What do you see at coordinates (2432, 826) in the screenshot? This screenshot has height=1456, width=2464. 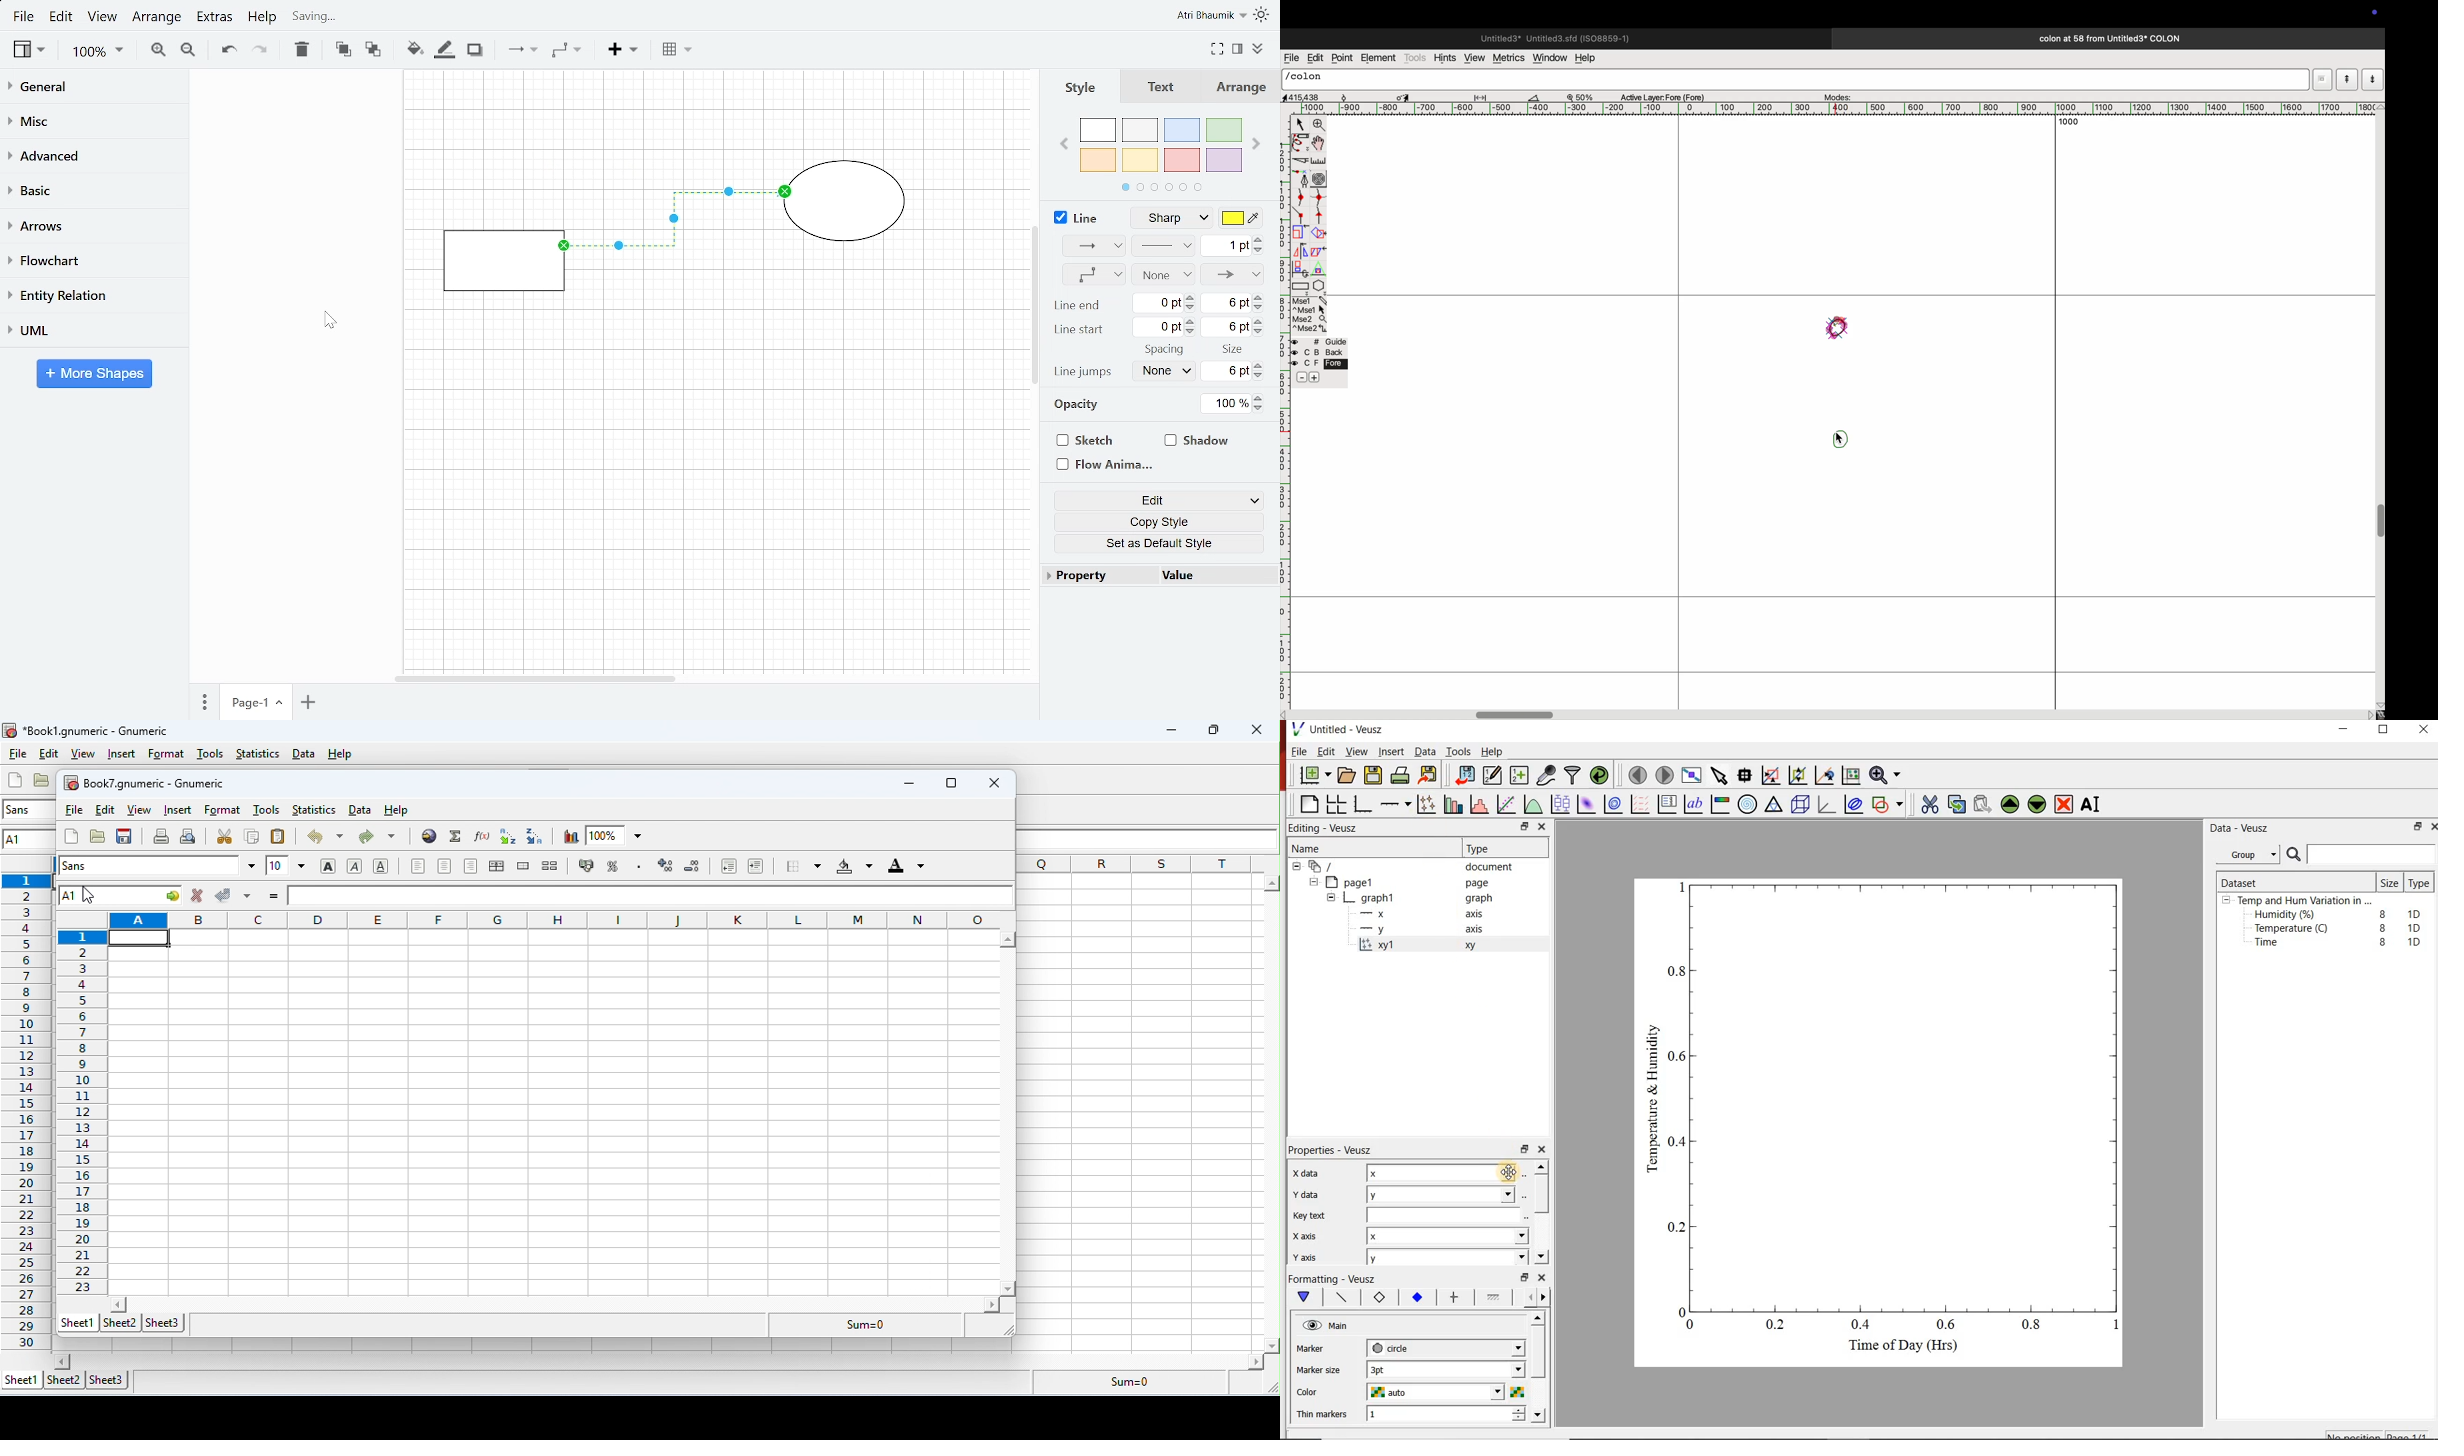 I see `close` at bounding box center [2432, 826].